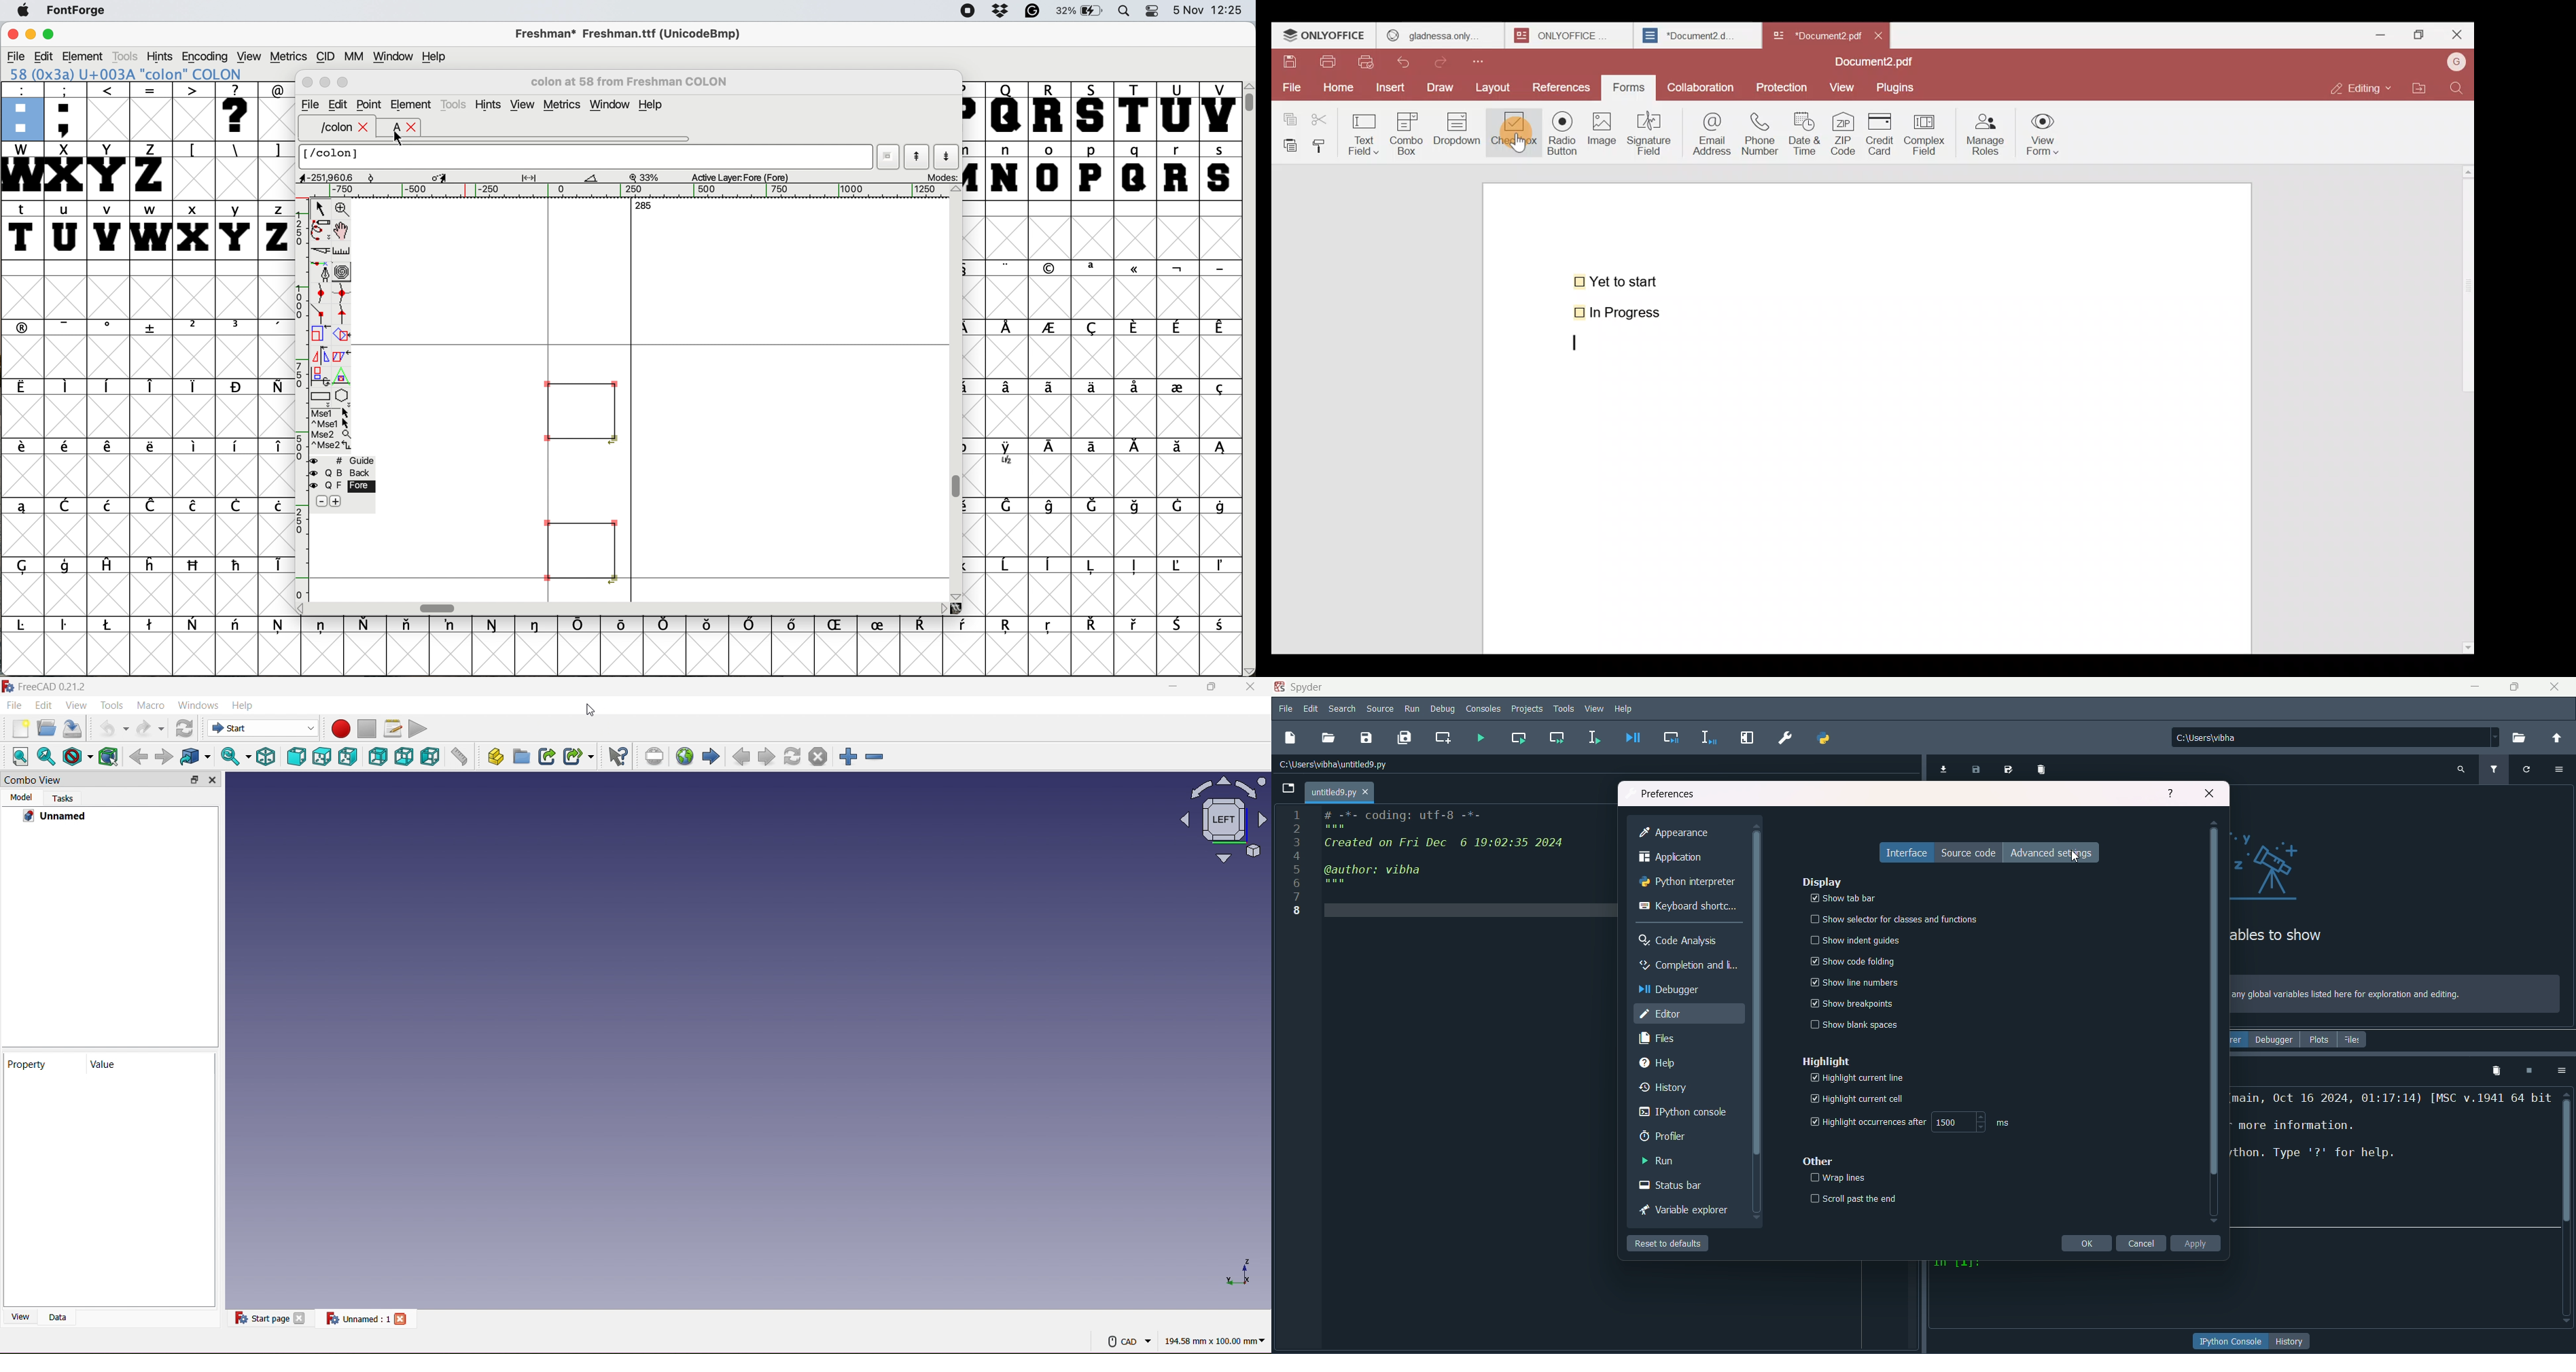 The height and width of the screenshot is (1372, 2576). I want to click on Start page, so click(271, 1318).